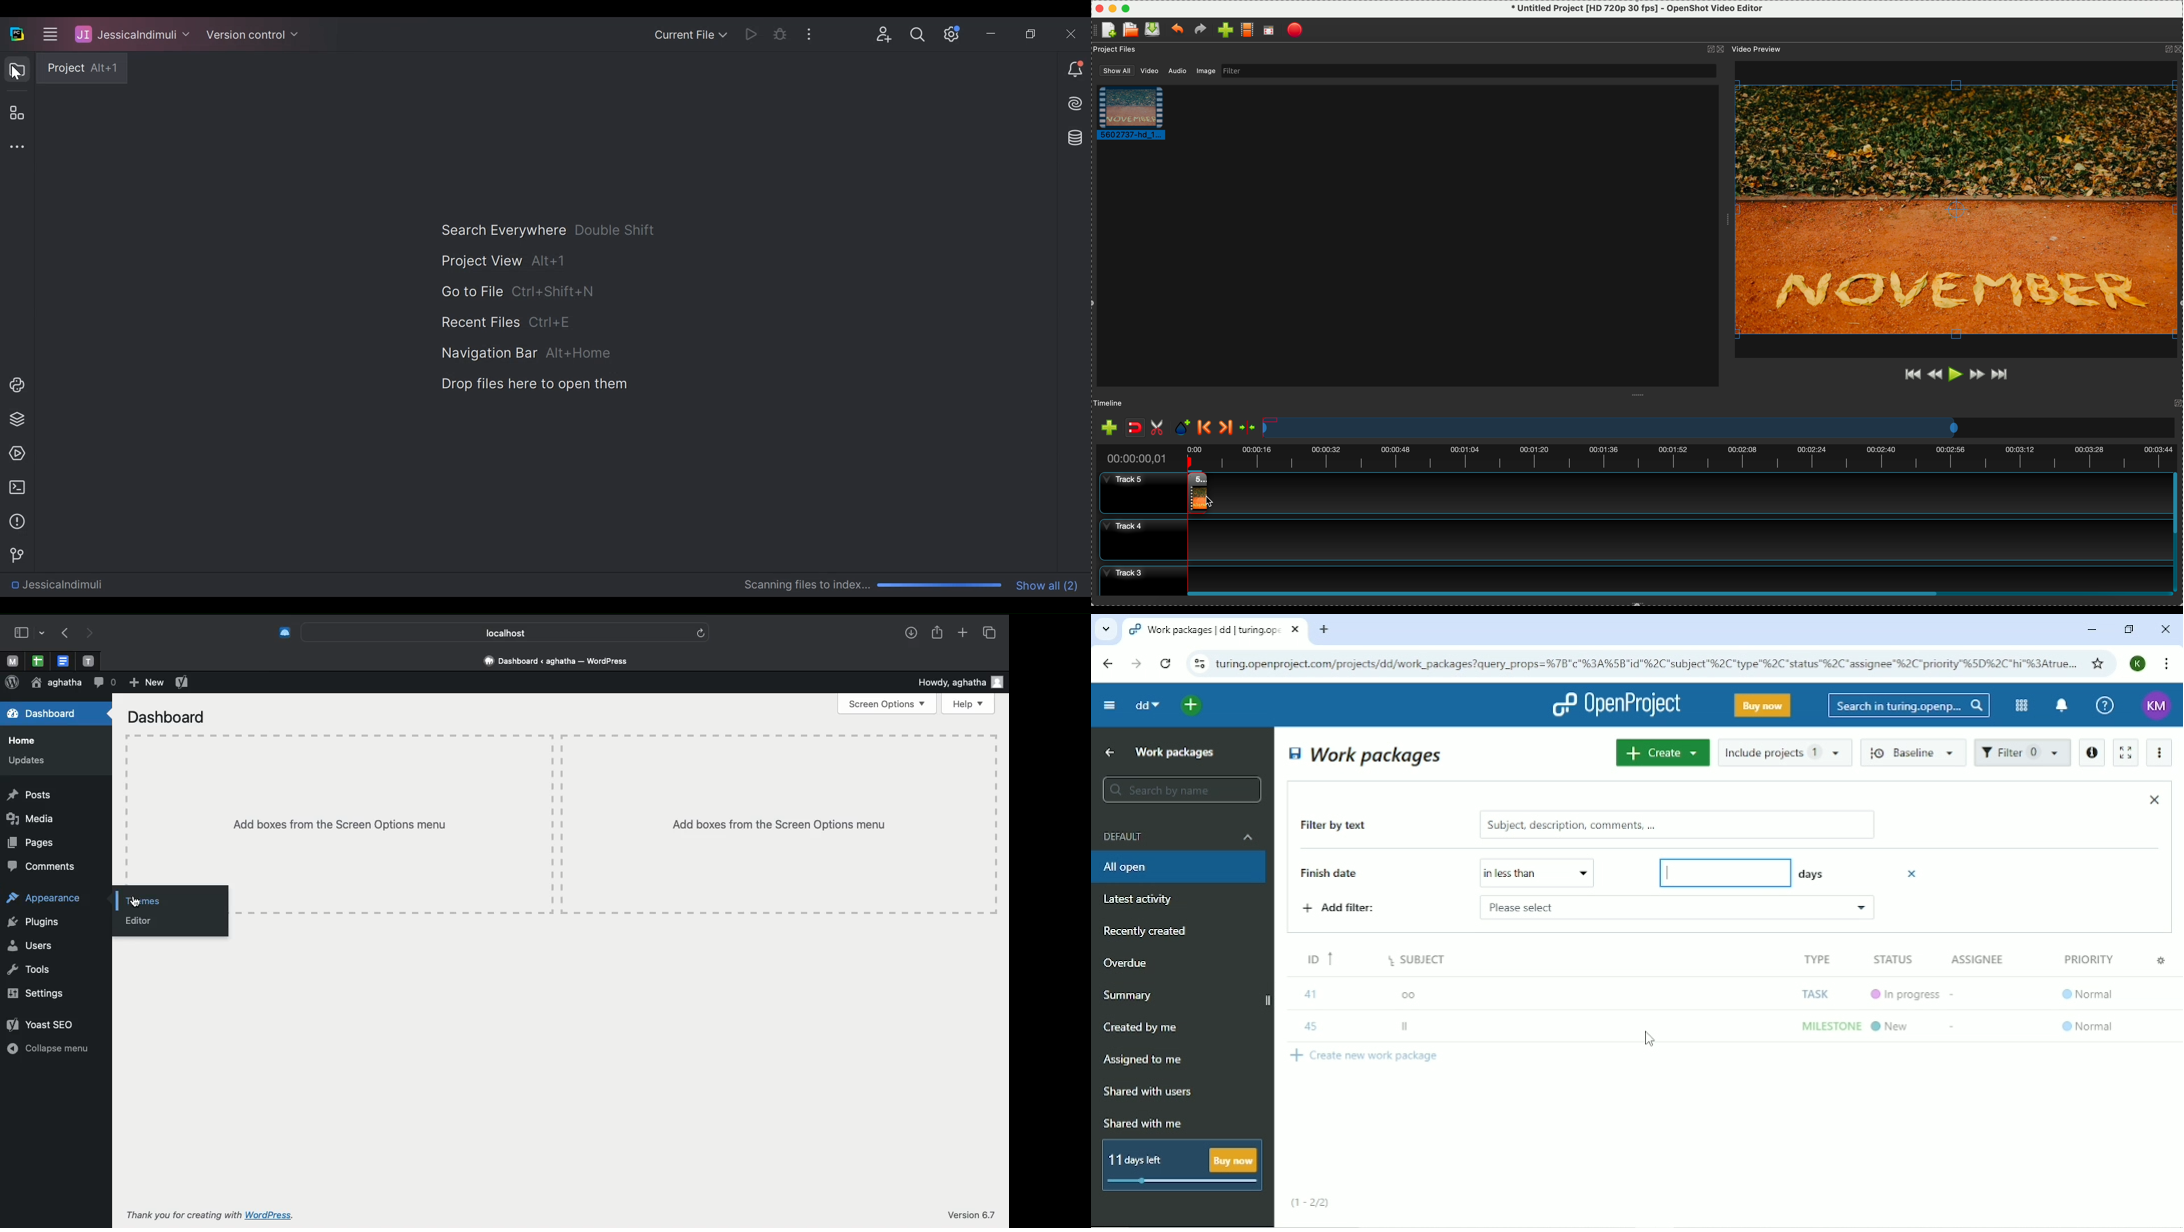 Image resolution: width=2184 pixels, height=1232 pixels. What do you see at coordinates (1180, 1165) in the screenshot?
I see `11 days left buy now` at bounding box center [1180, 1165].